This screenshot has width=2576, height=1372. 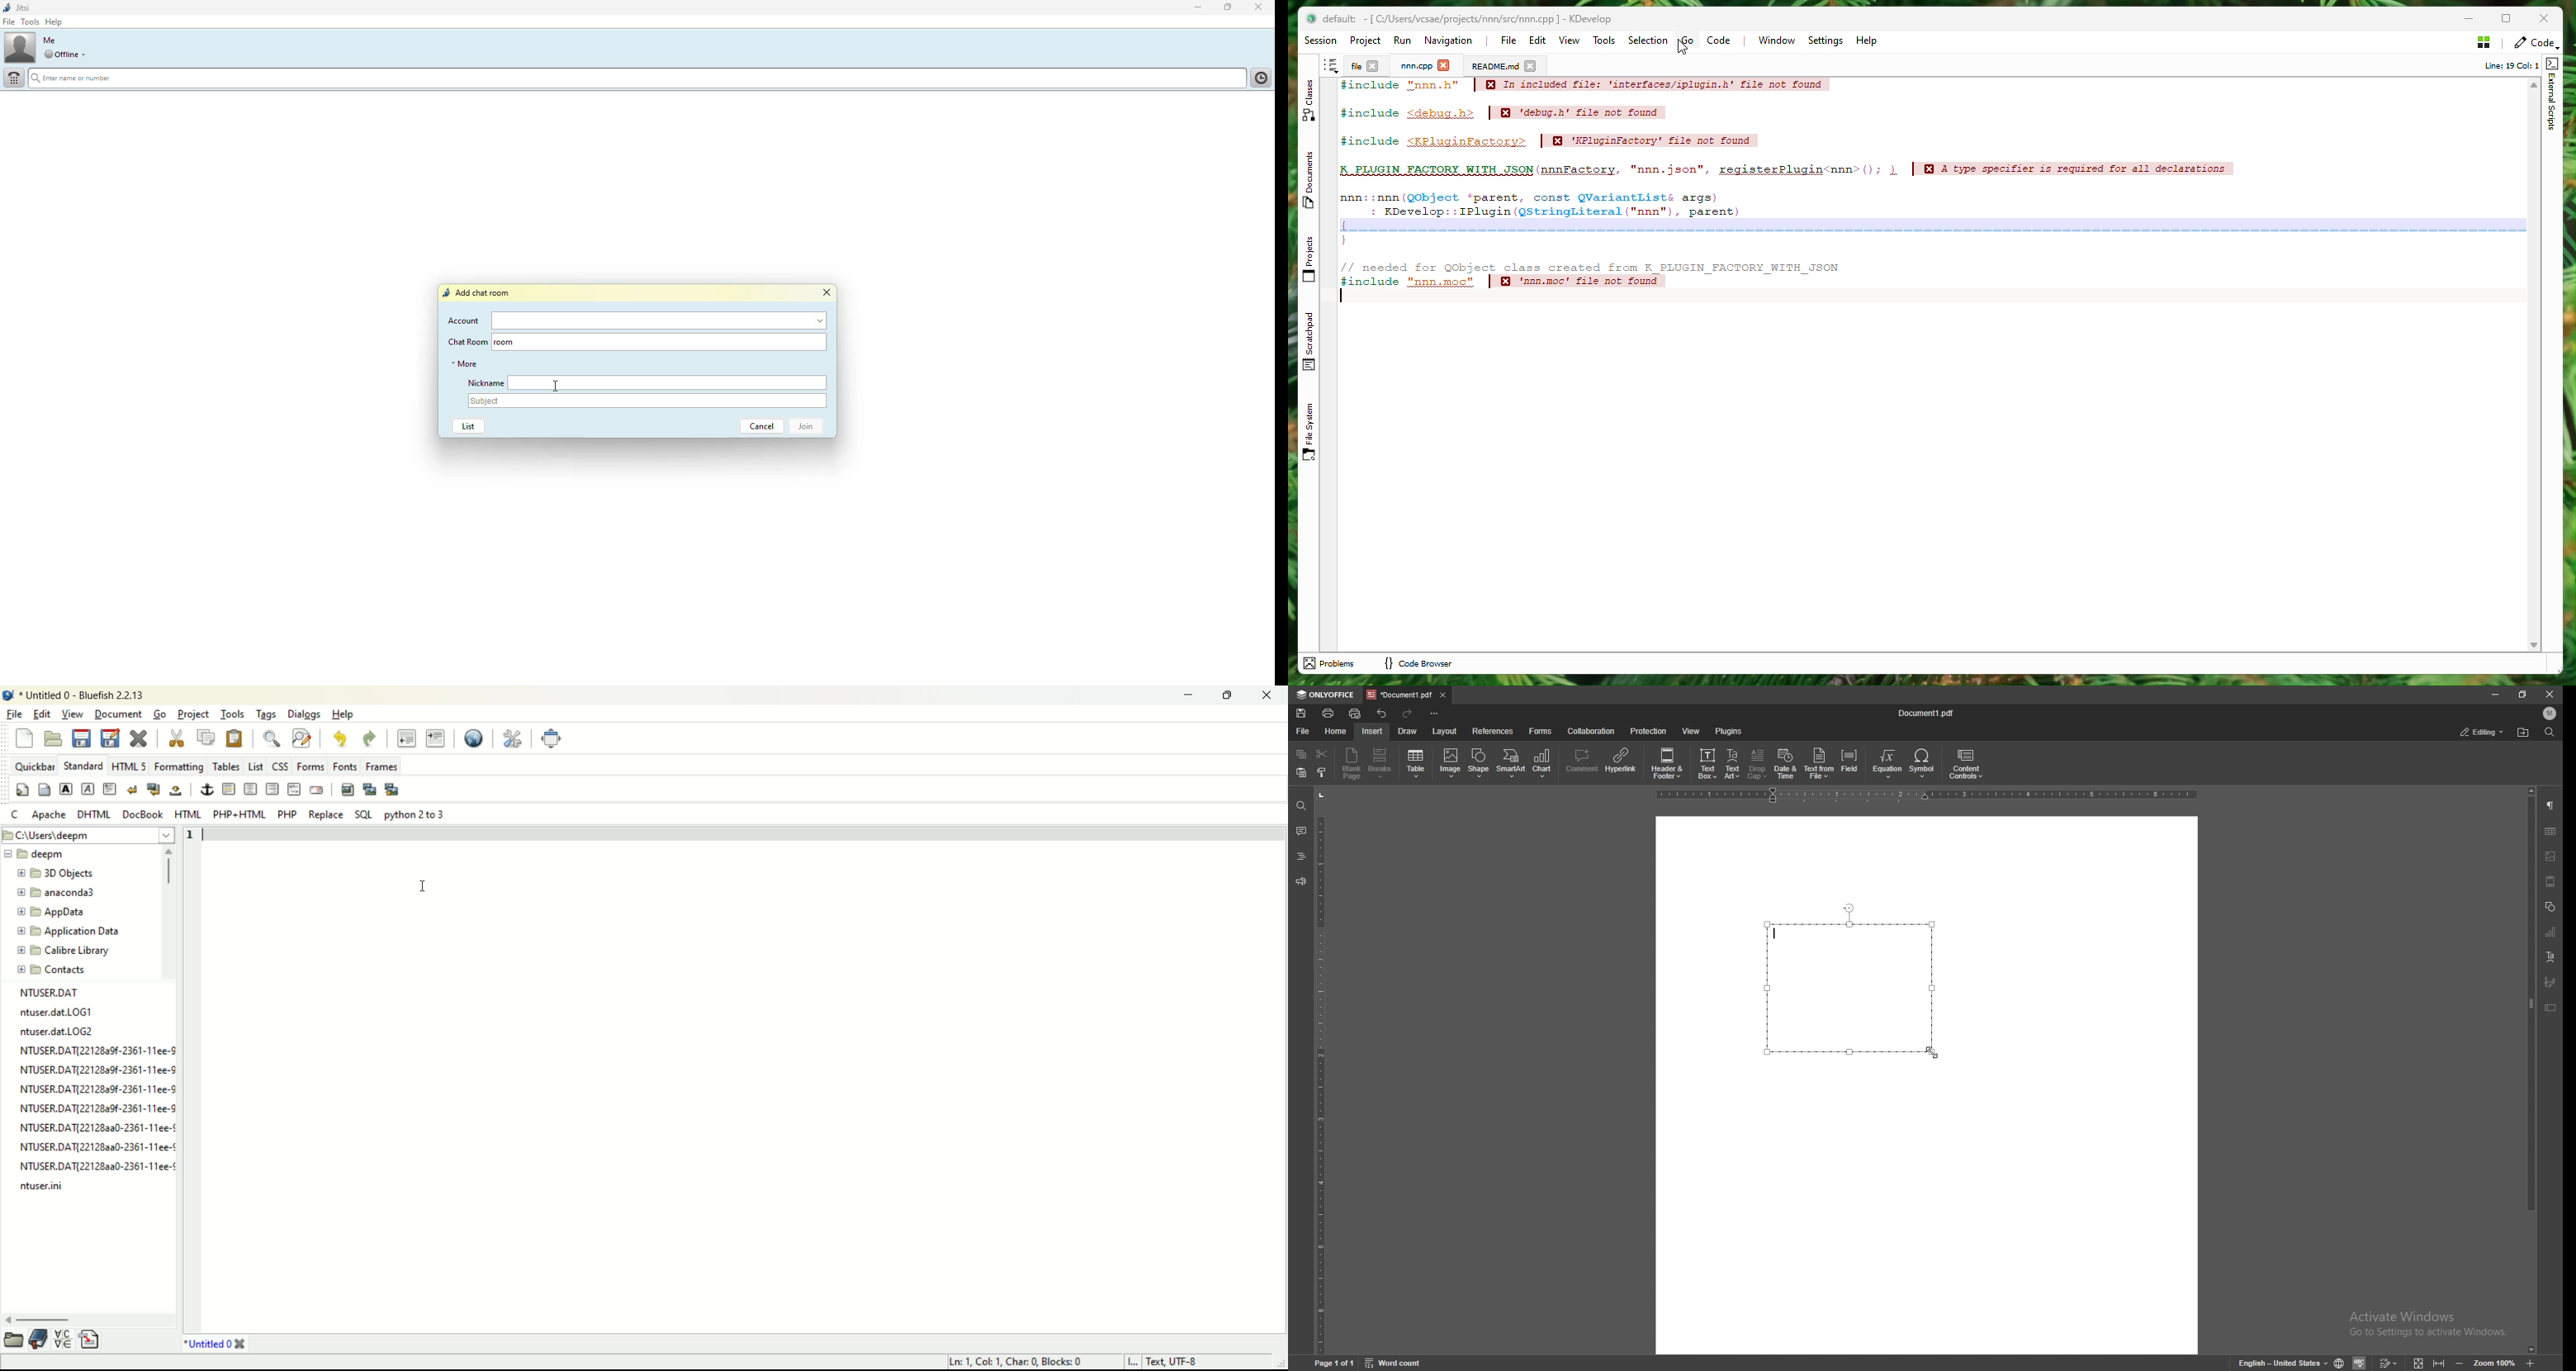 I want to click on HTML 5, so click(x=130, y=765).